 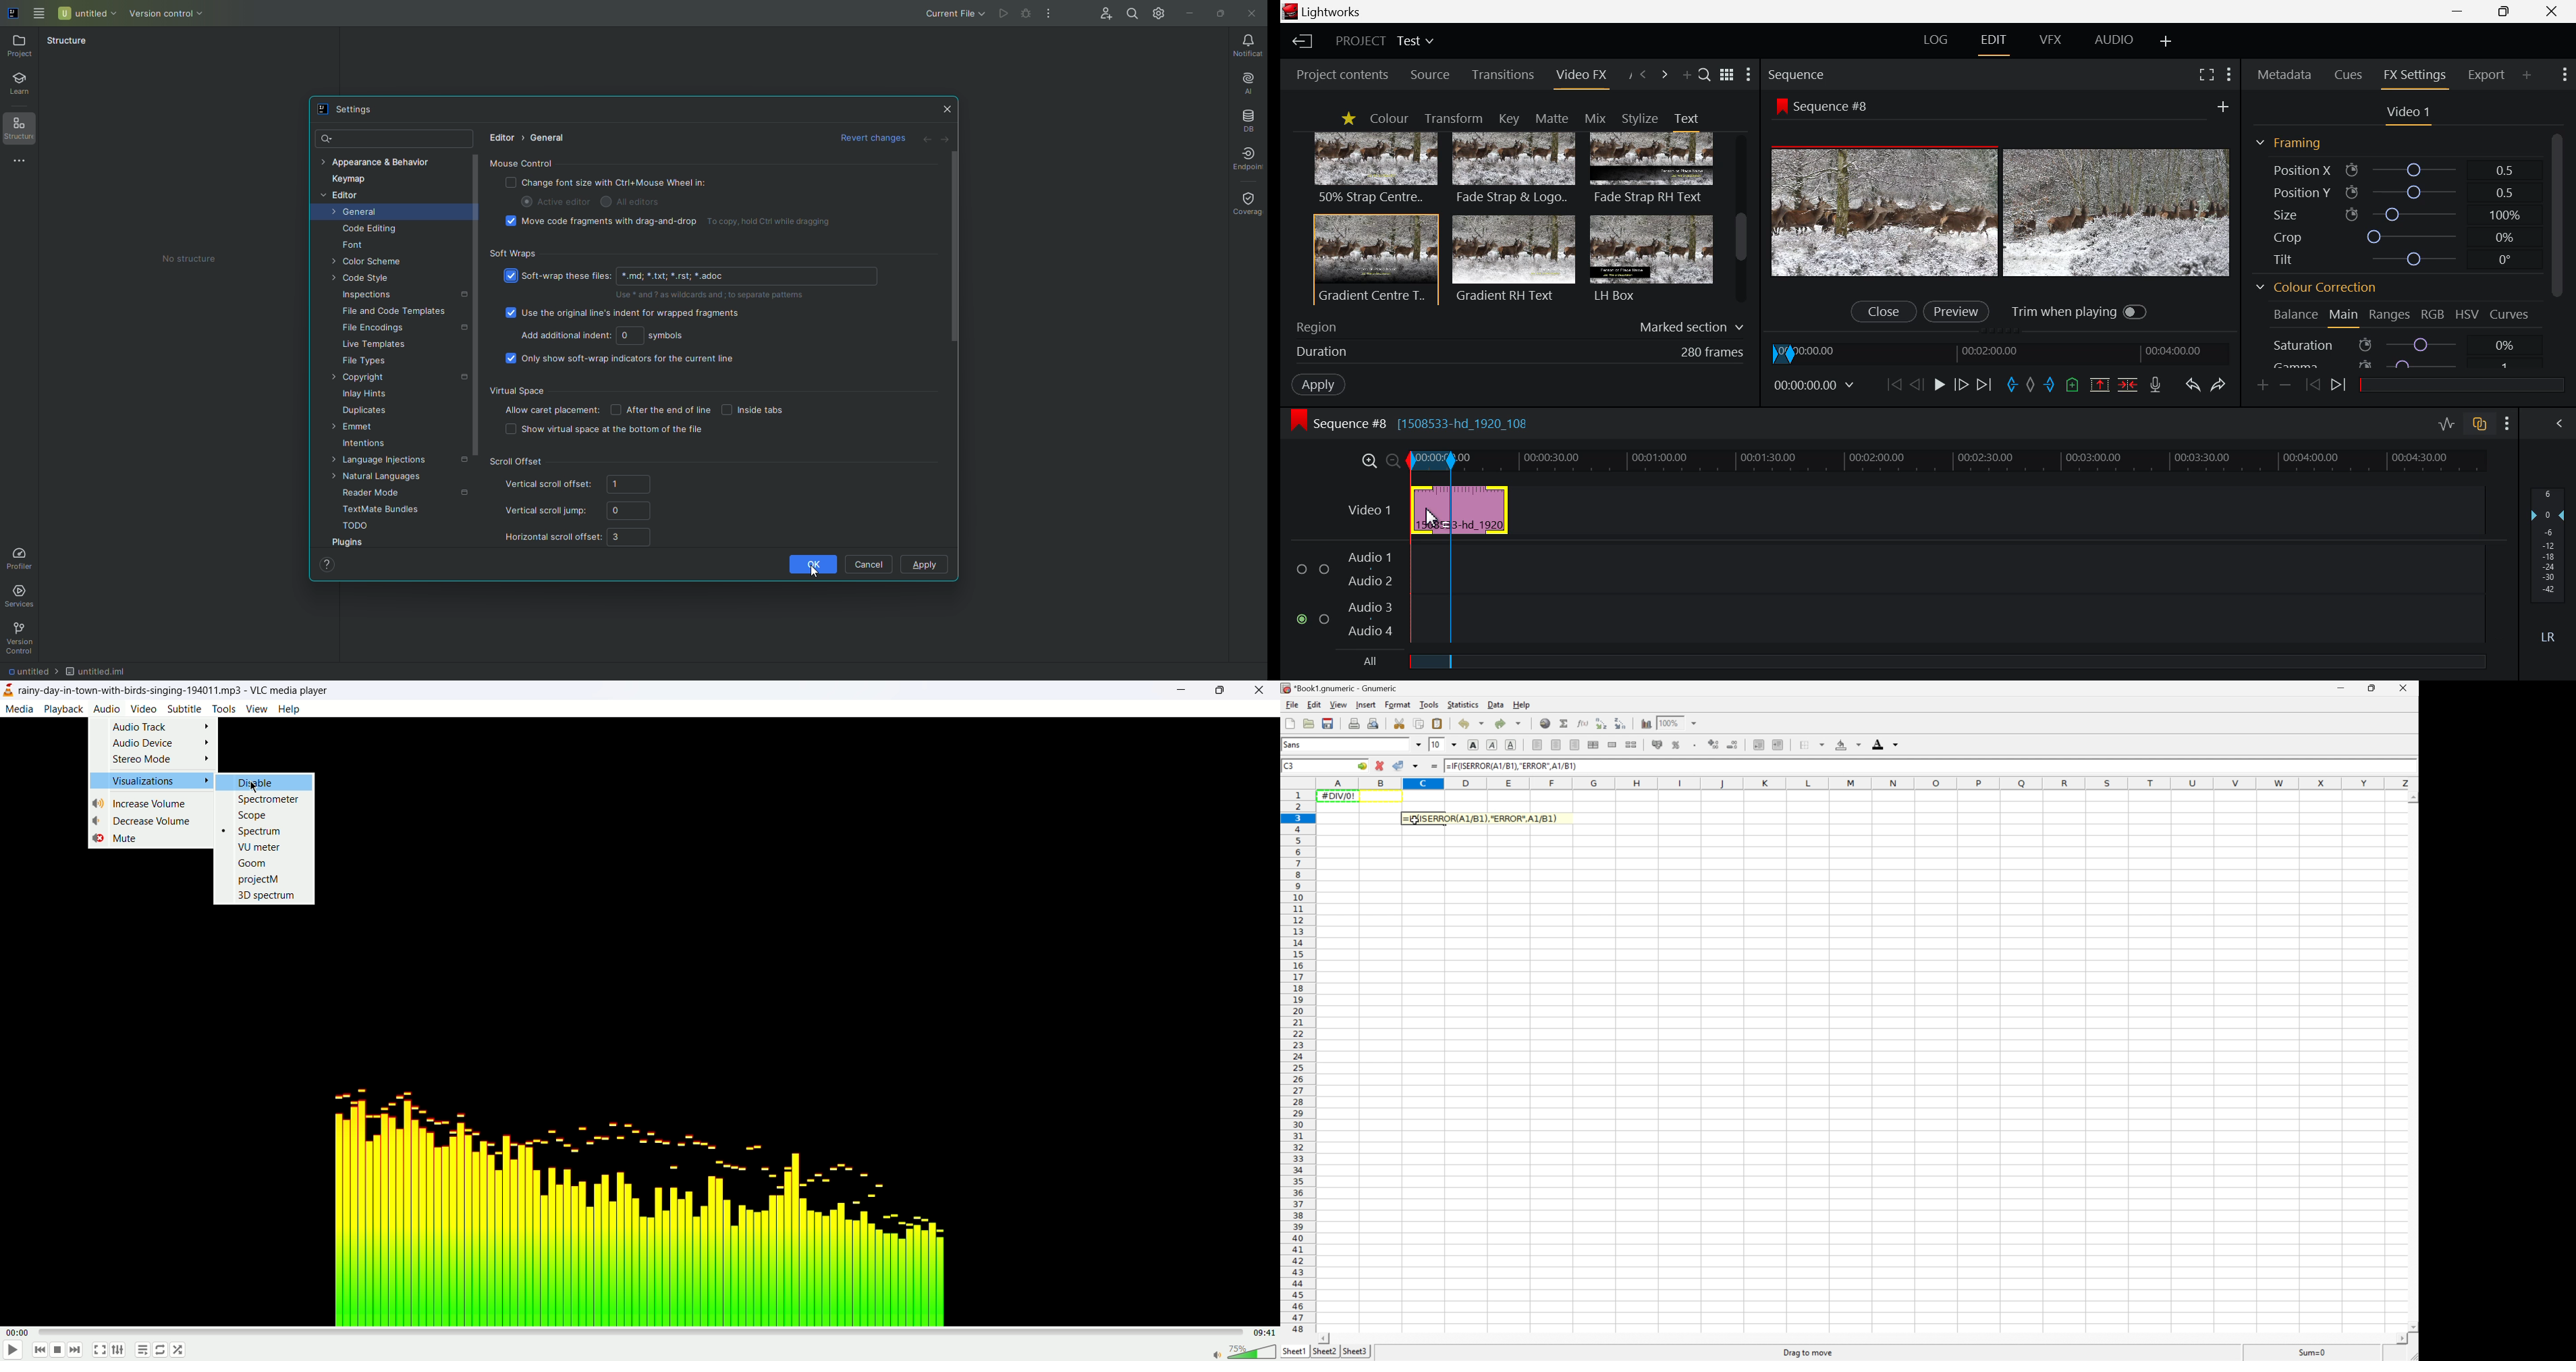 What do you see at coordinates (1315, 705) in the screenshot?
I see `edit` at bounding box center [1315, 705].